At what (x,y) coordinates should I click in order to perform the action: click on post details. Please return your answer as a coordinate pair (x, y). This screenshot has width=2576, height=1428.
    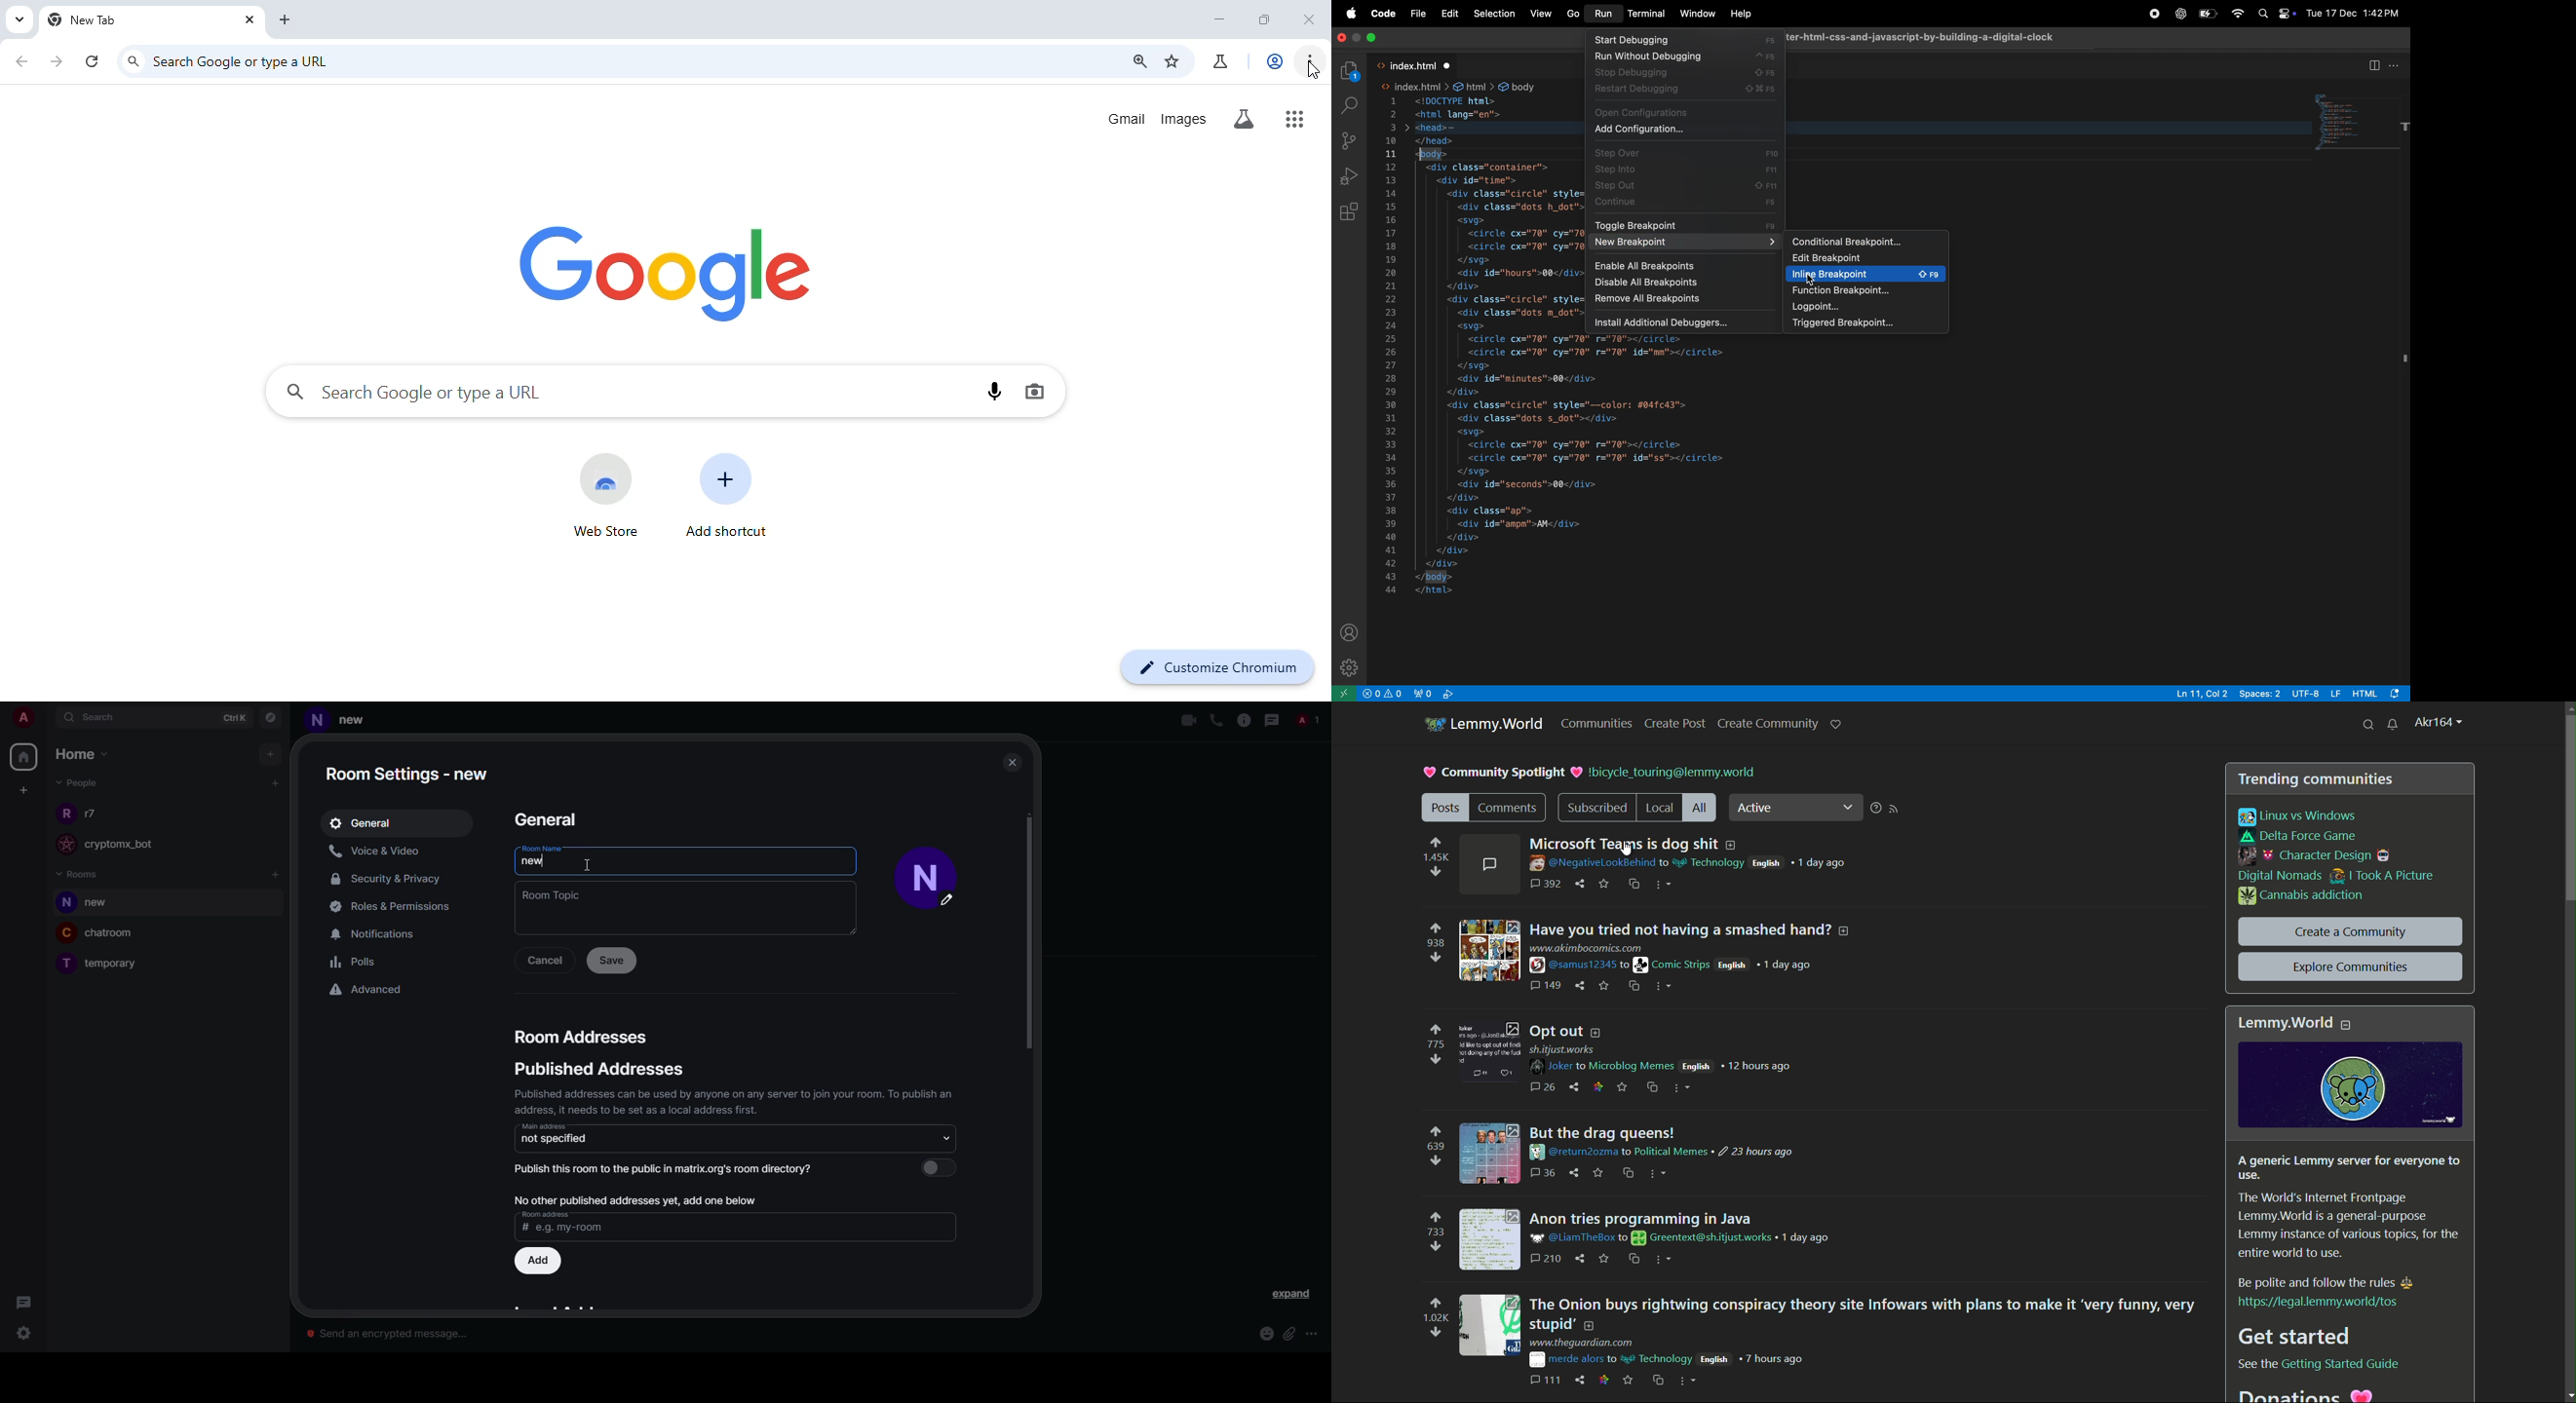
    Looking at the image, I should click on (1693, 863).